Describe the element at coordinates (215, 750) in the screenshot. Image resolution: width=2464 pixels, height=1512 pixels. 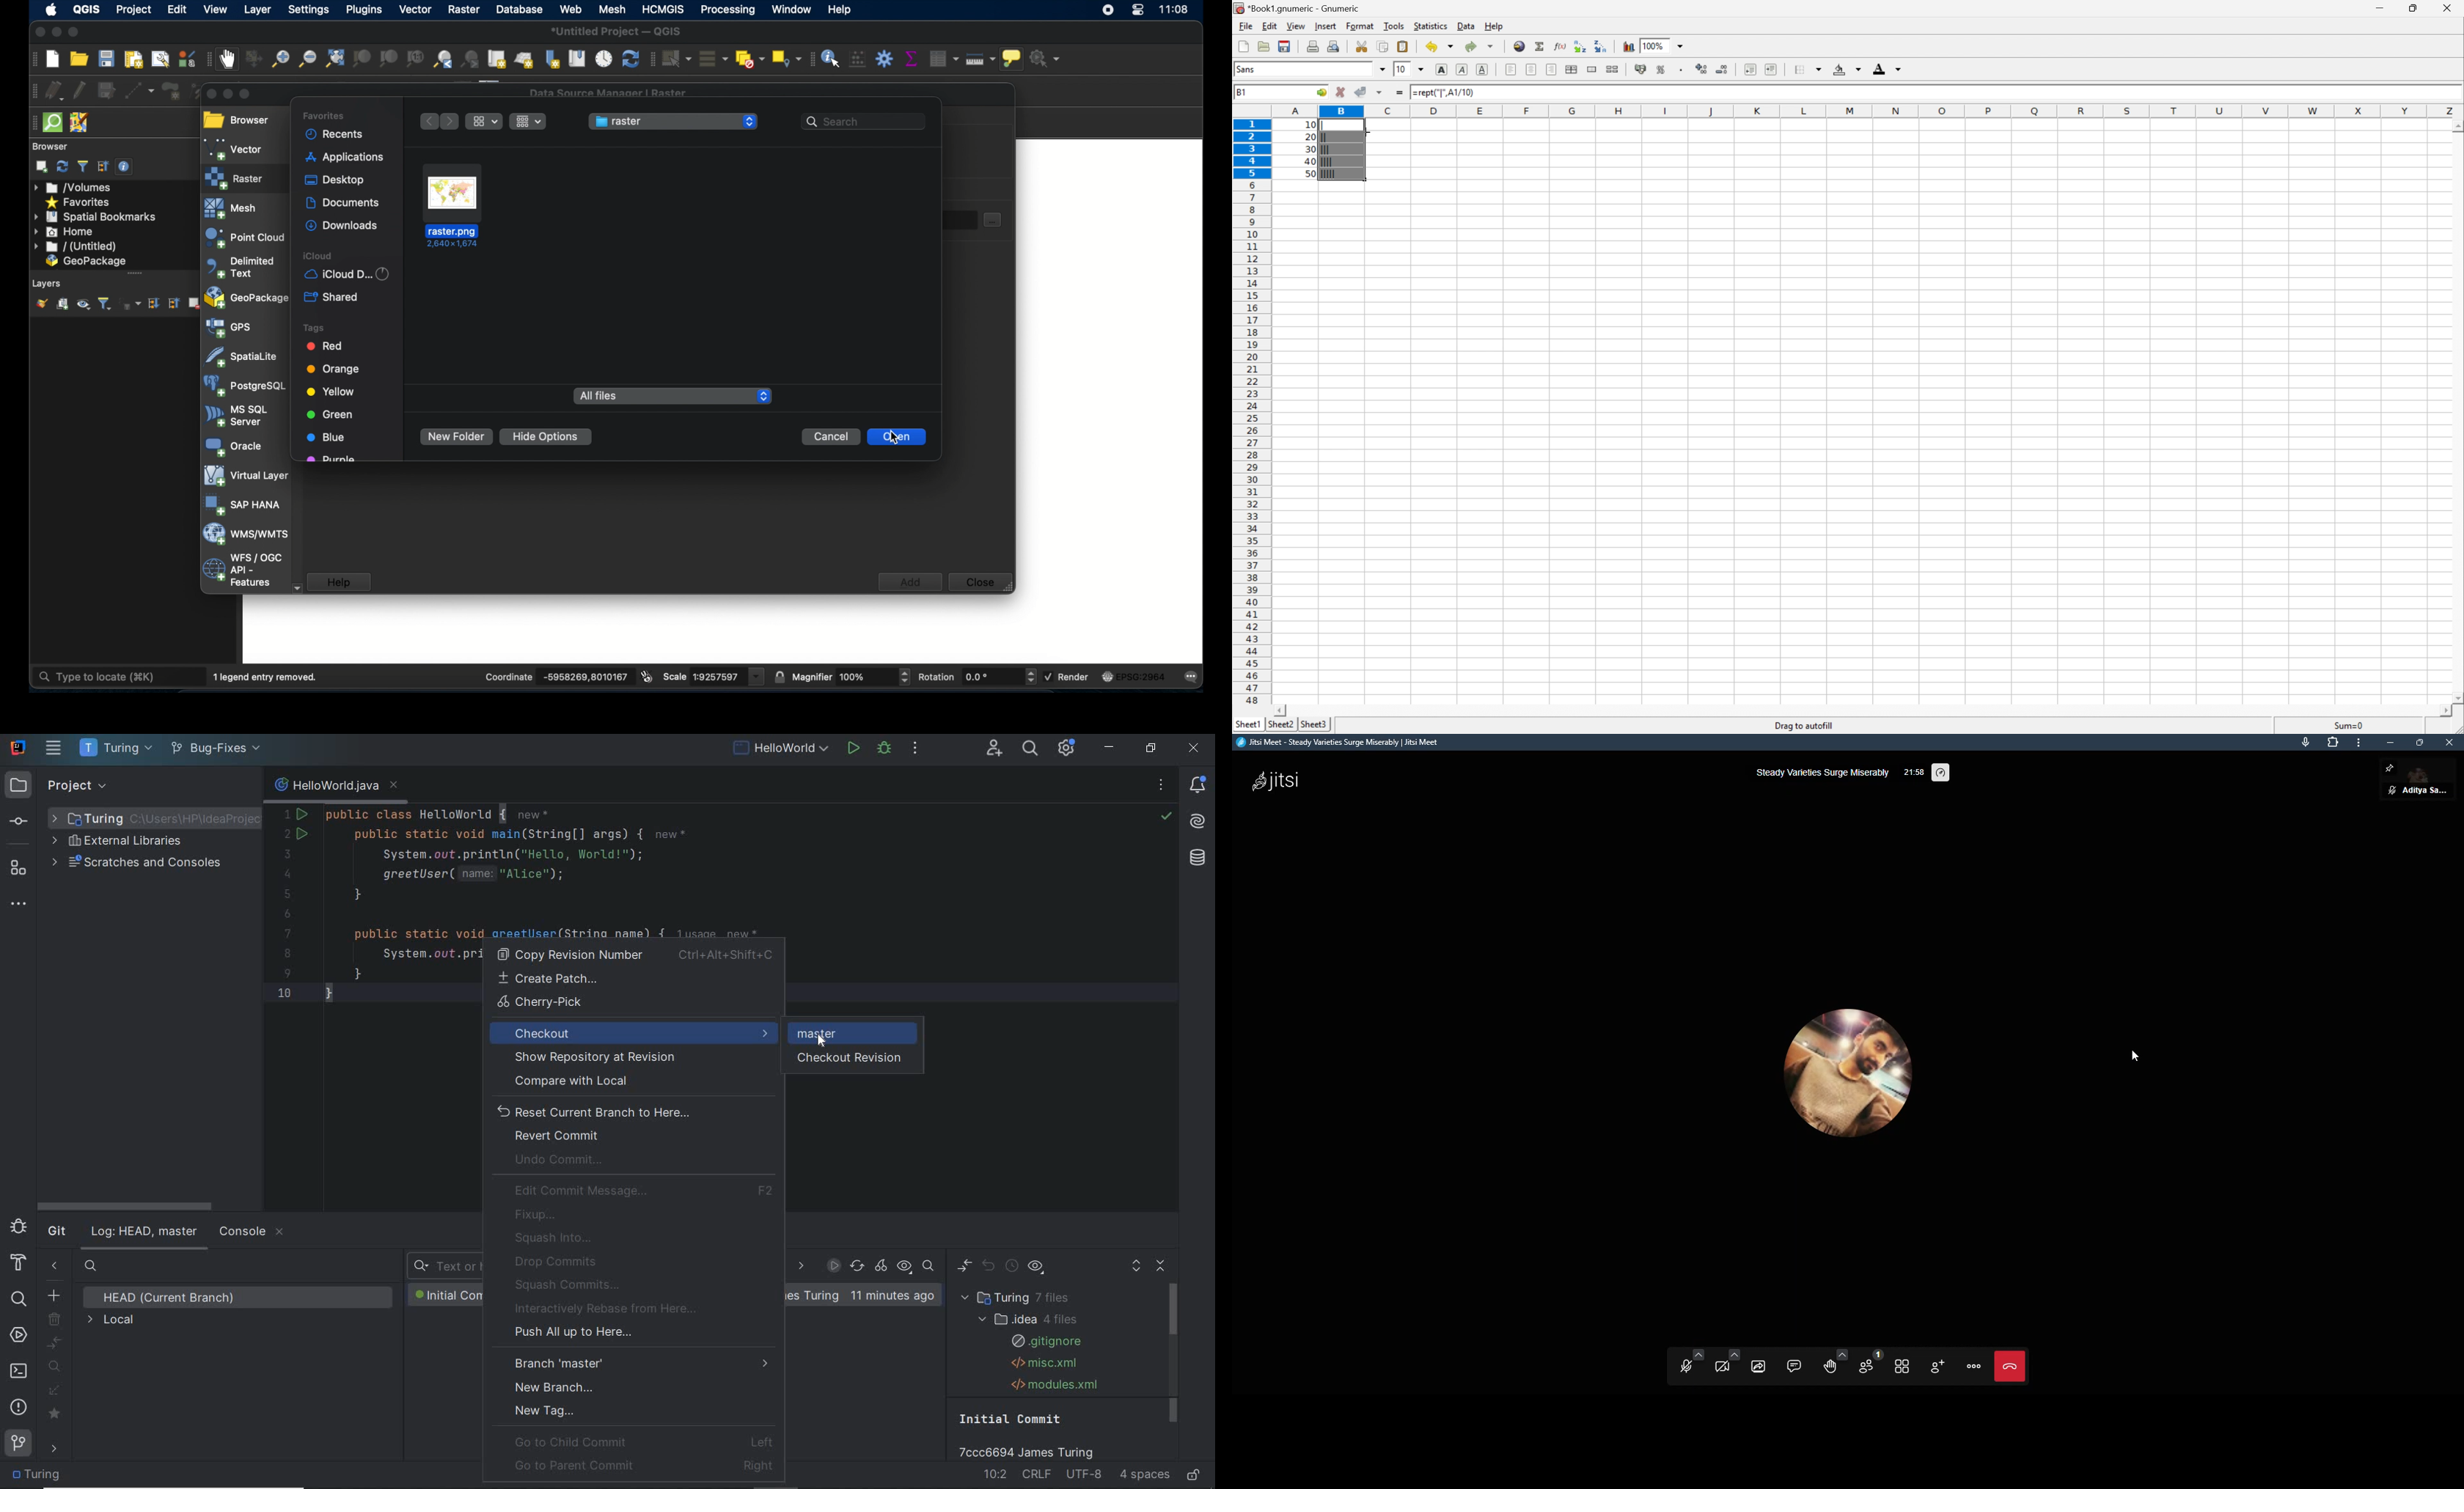
I see `bug-fixes` at that location.